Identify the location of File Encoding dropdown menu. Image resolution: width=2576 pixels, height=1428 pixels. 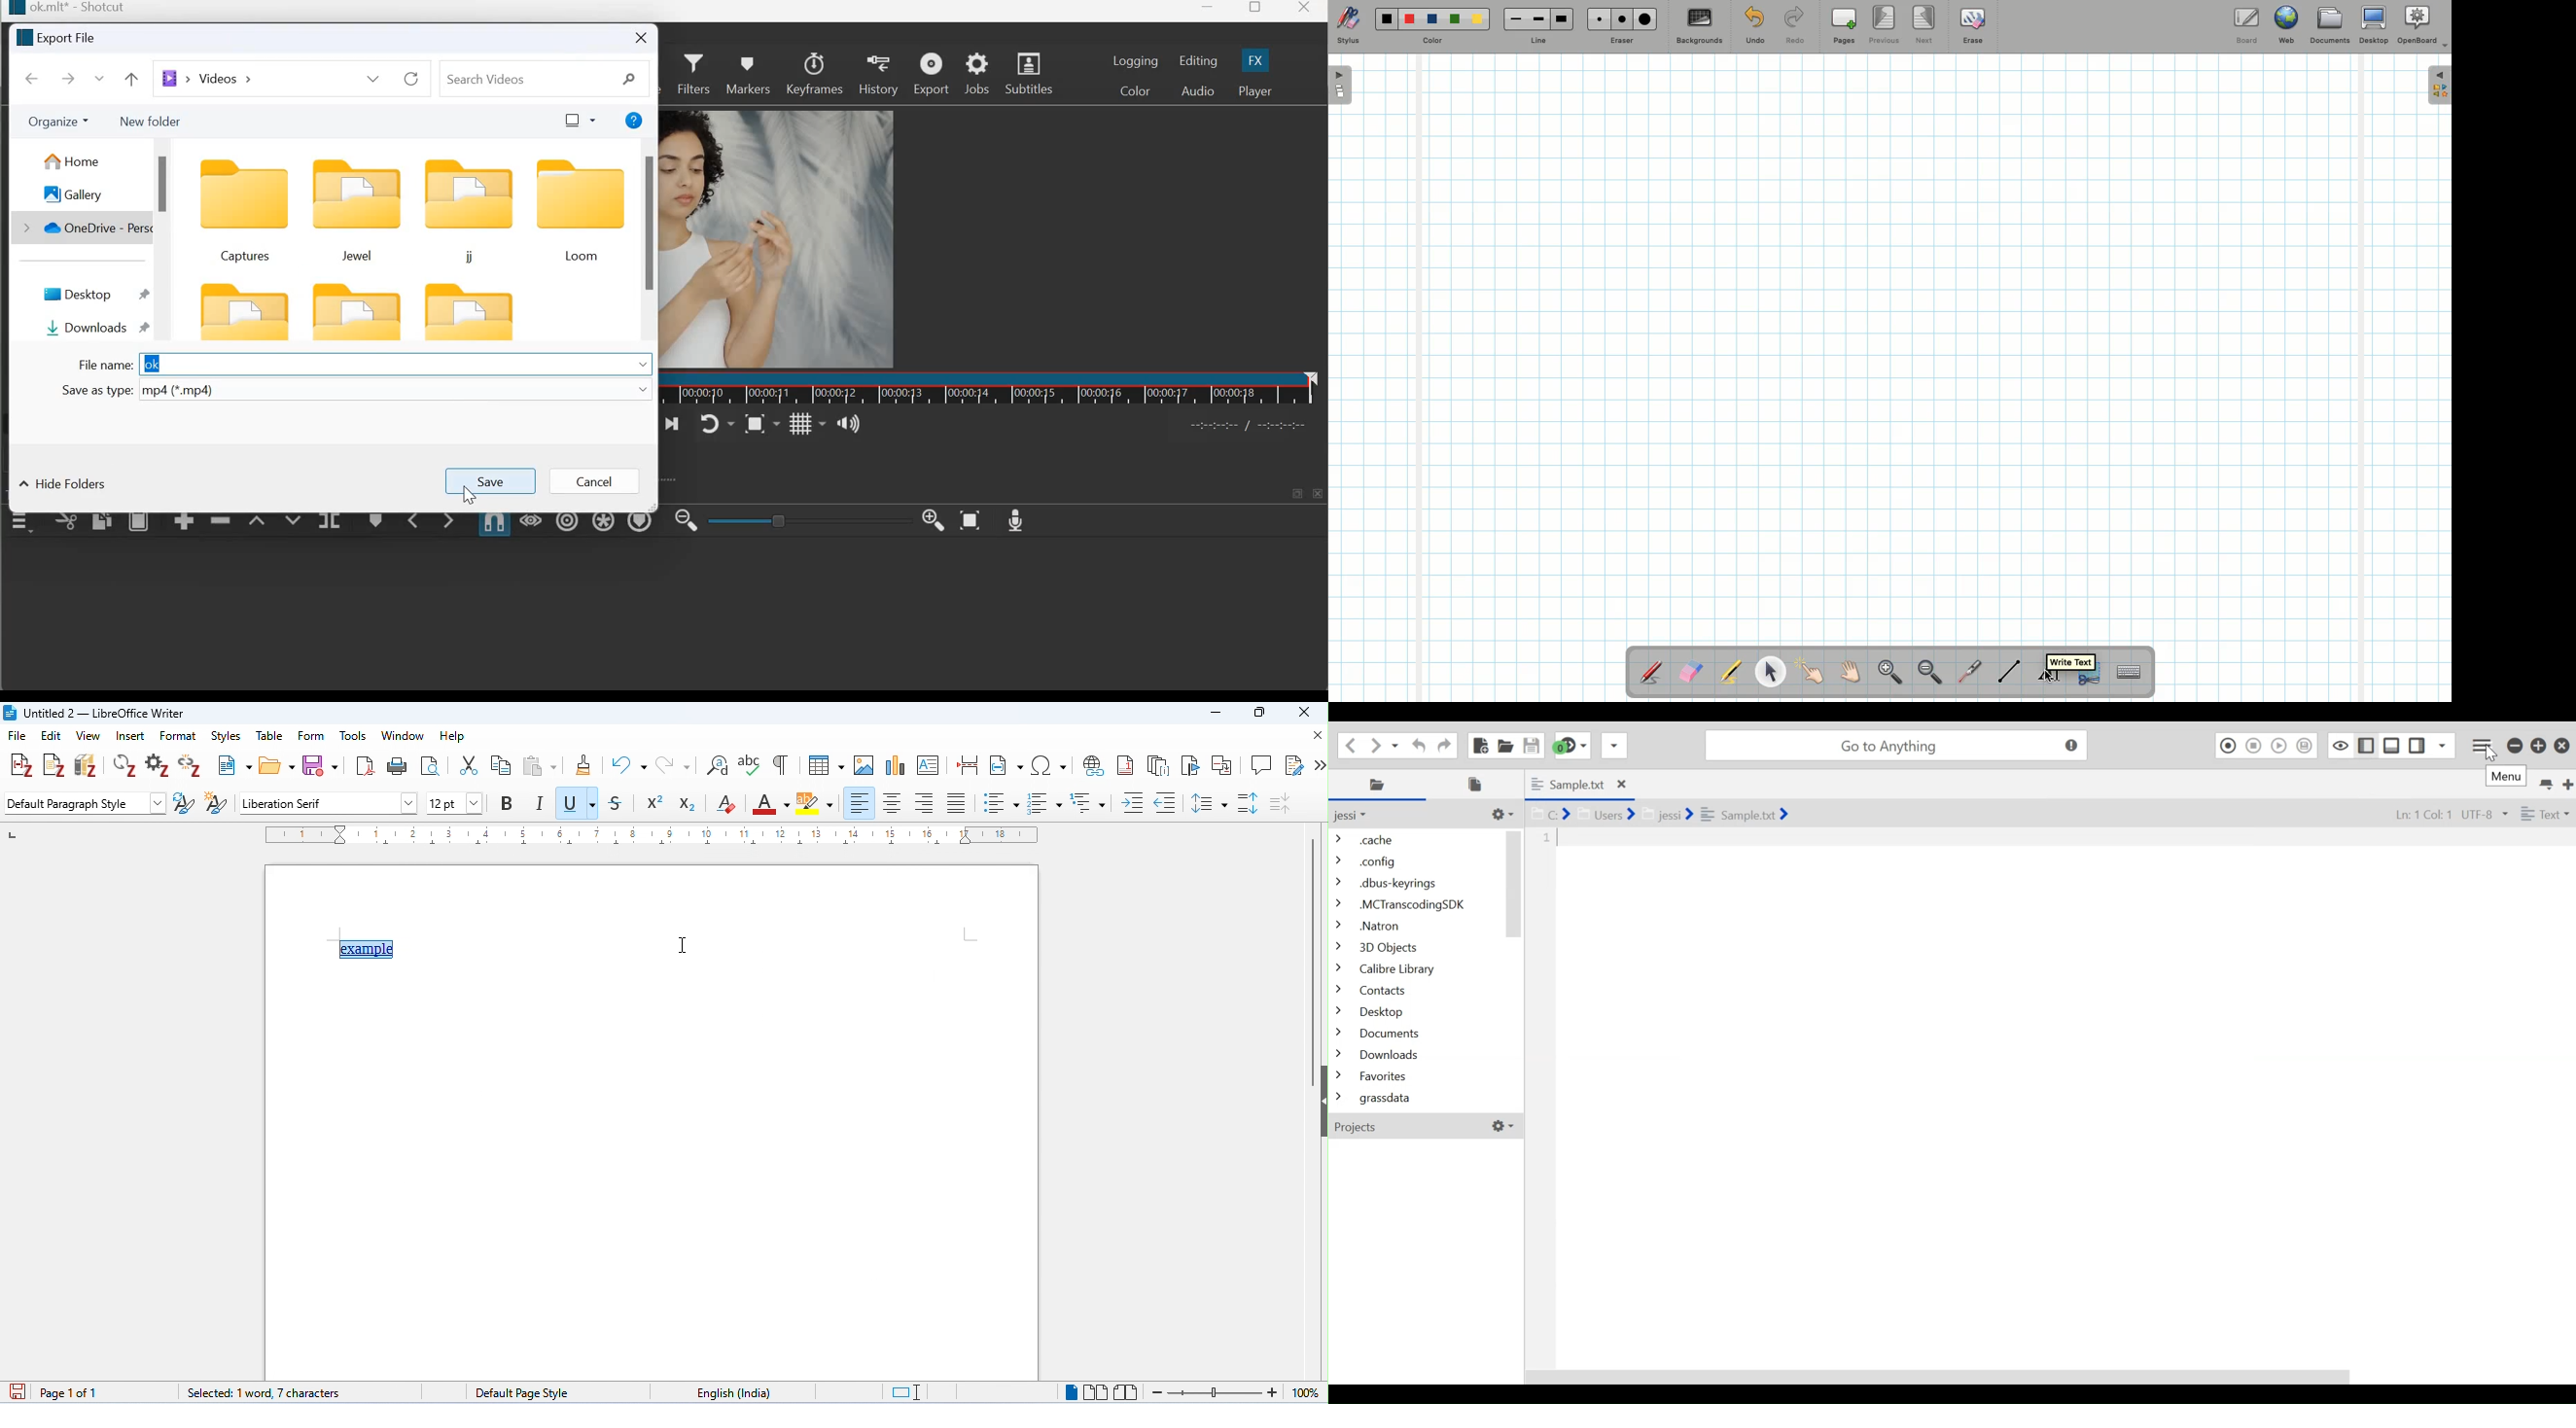
(2484, 814).